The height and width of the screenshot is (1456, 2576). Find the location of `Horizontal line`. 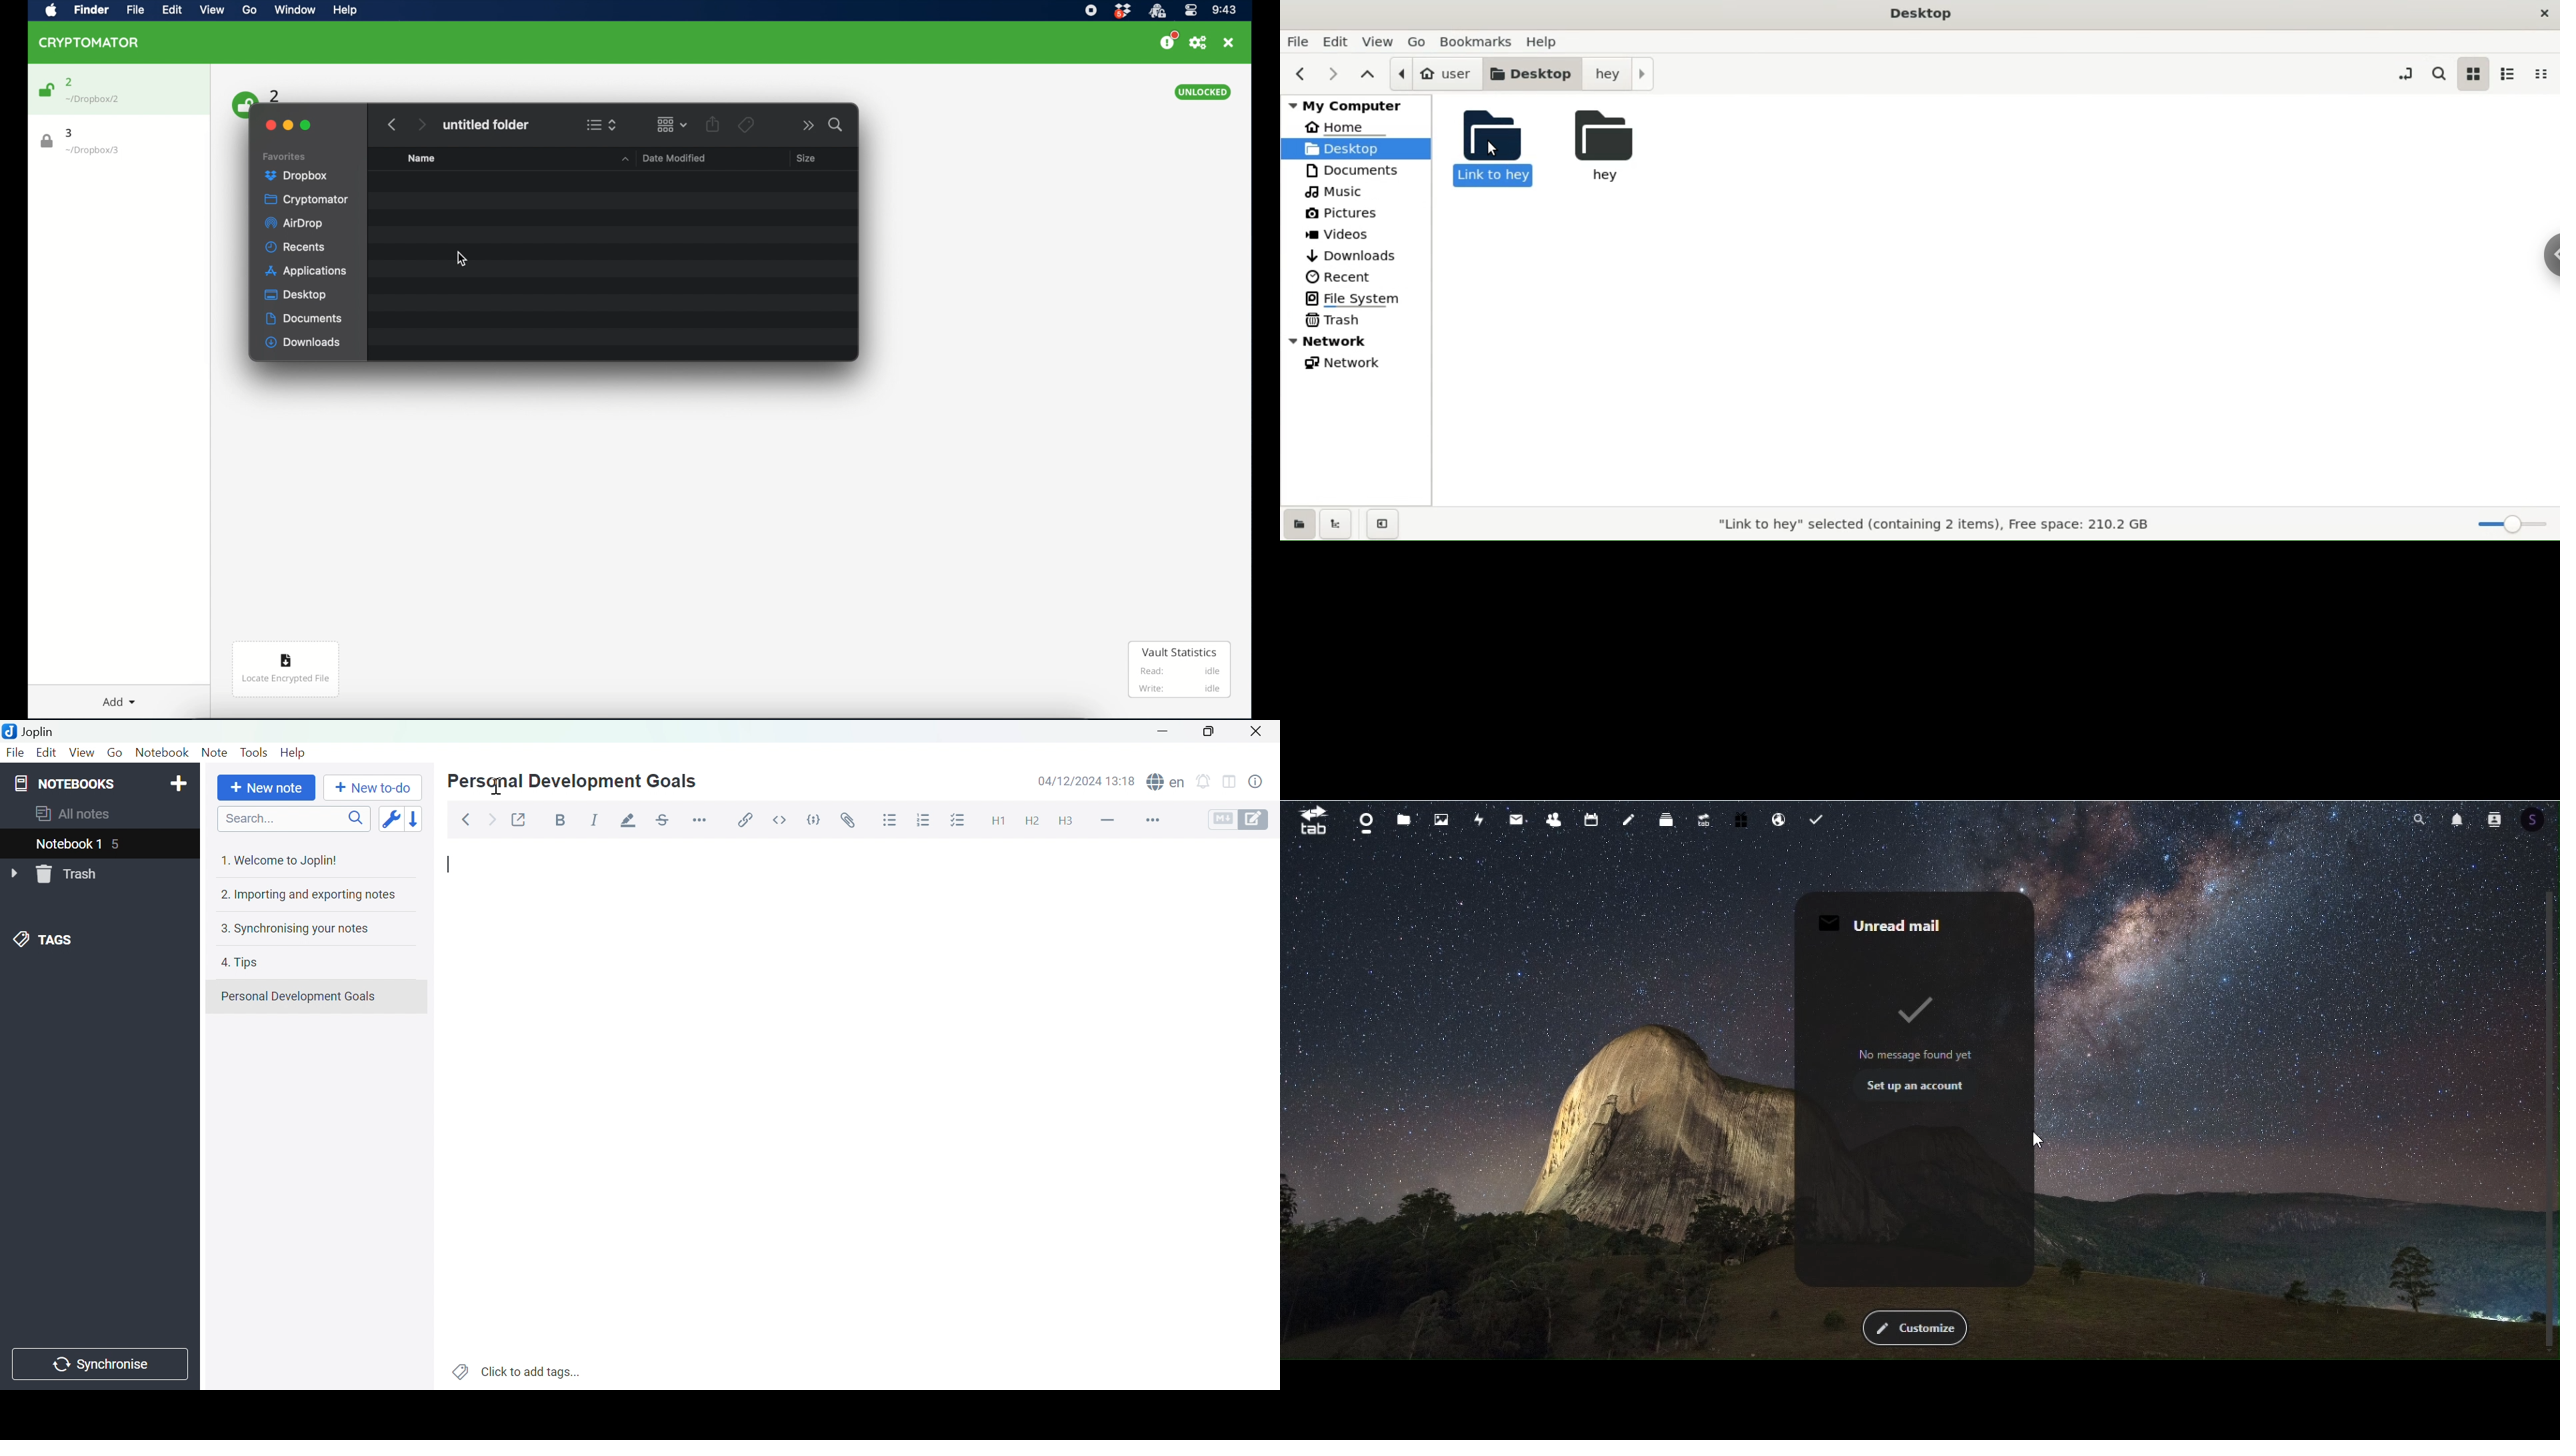

Horizontal line is located at coordinates (1107, 820).